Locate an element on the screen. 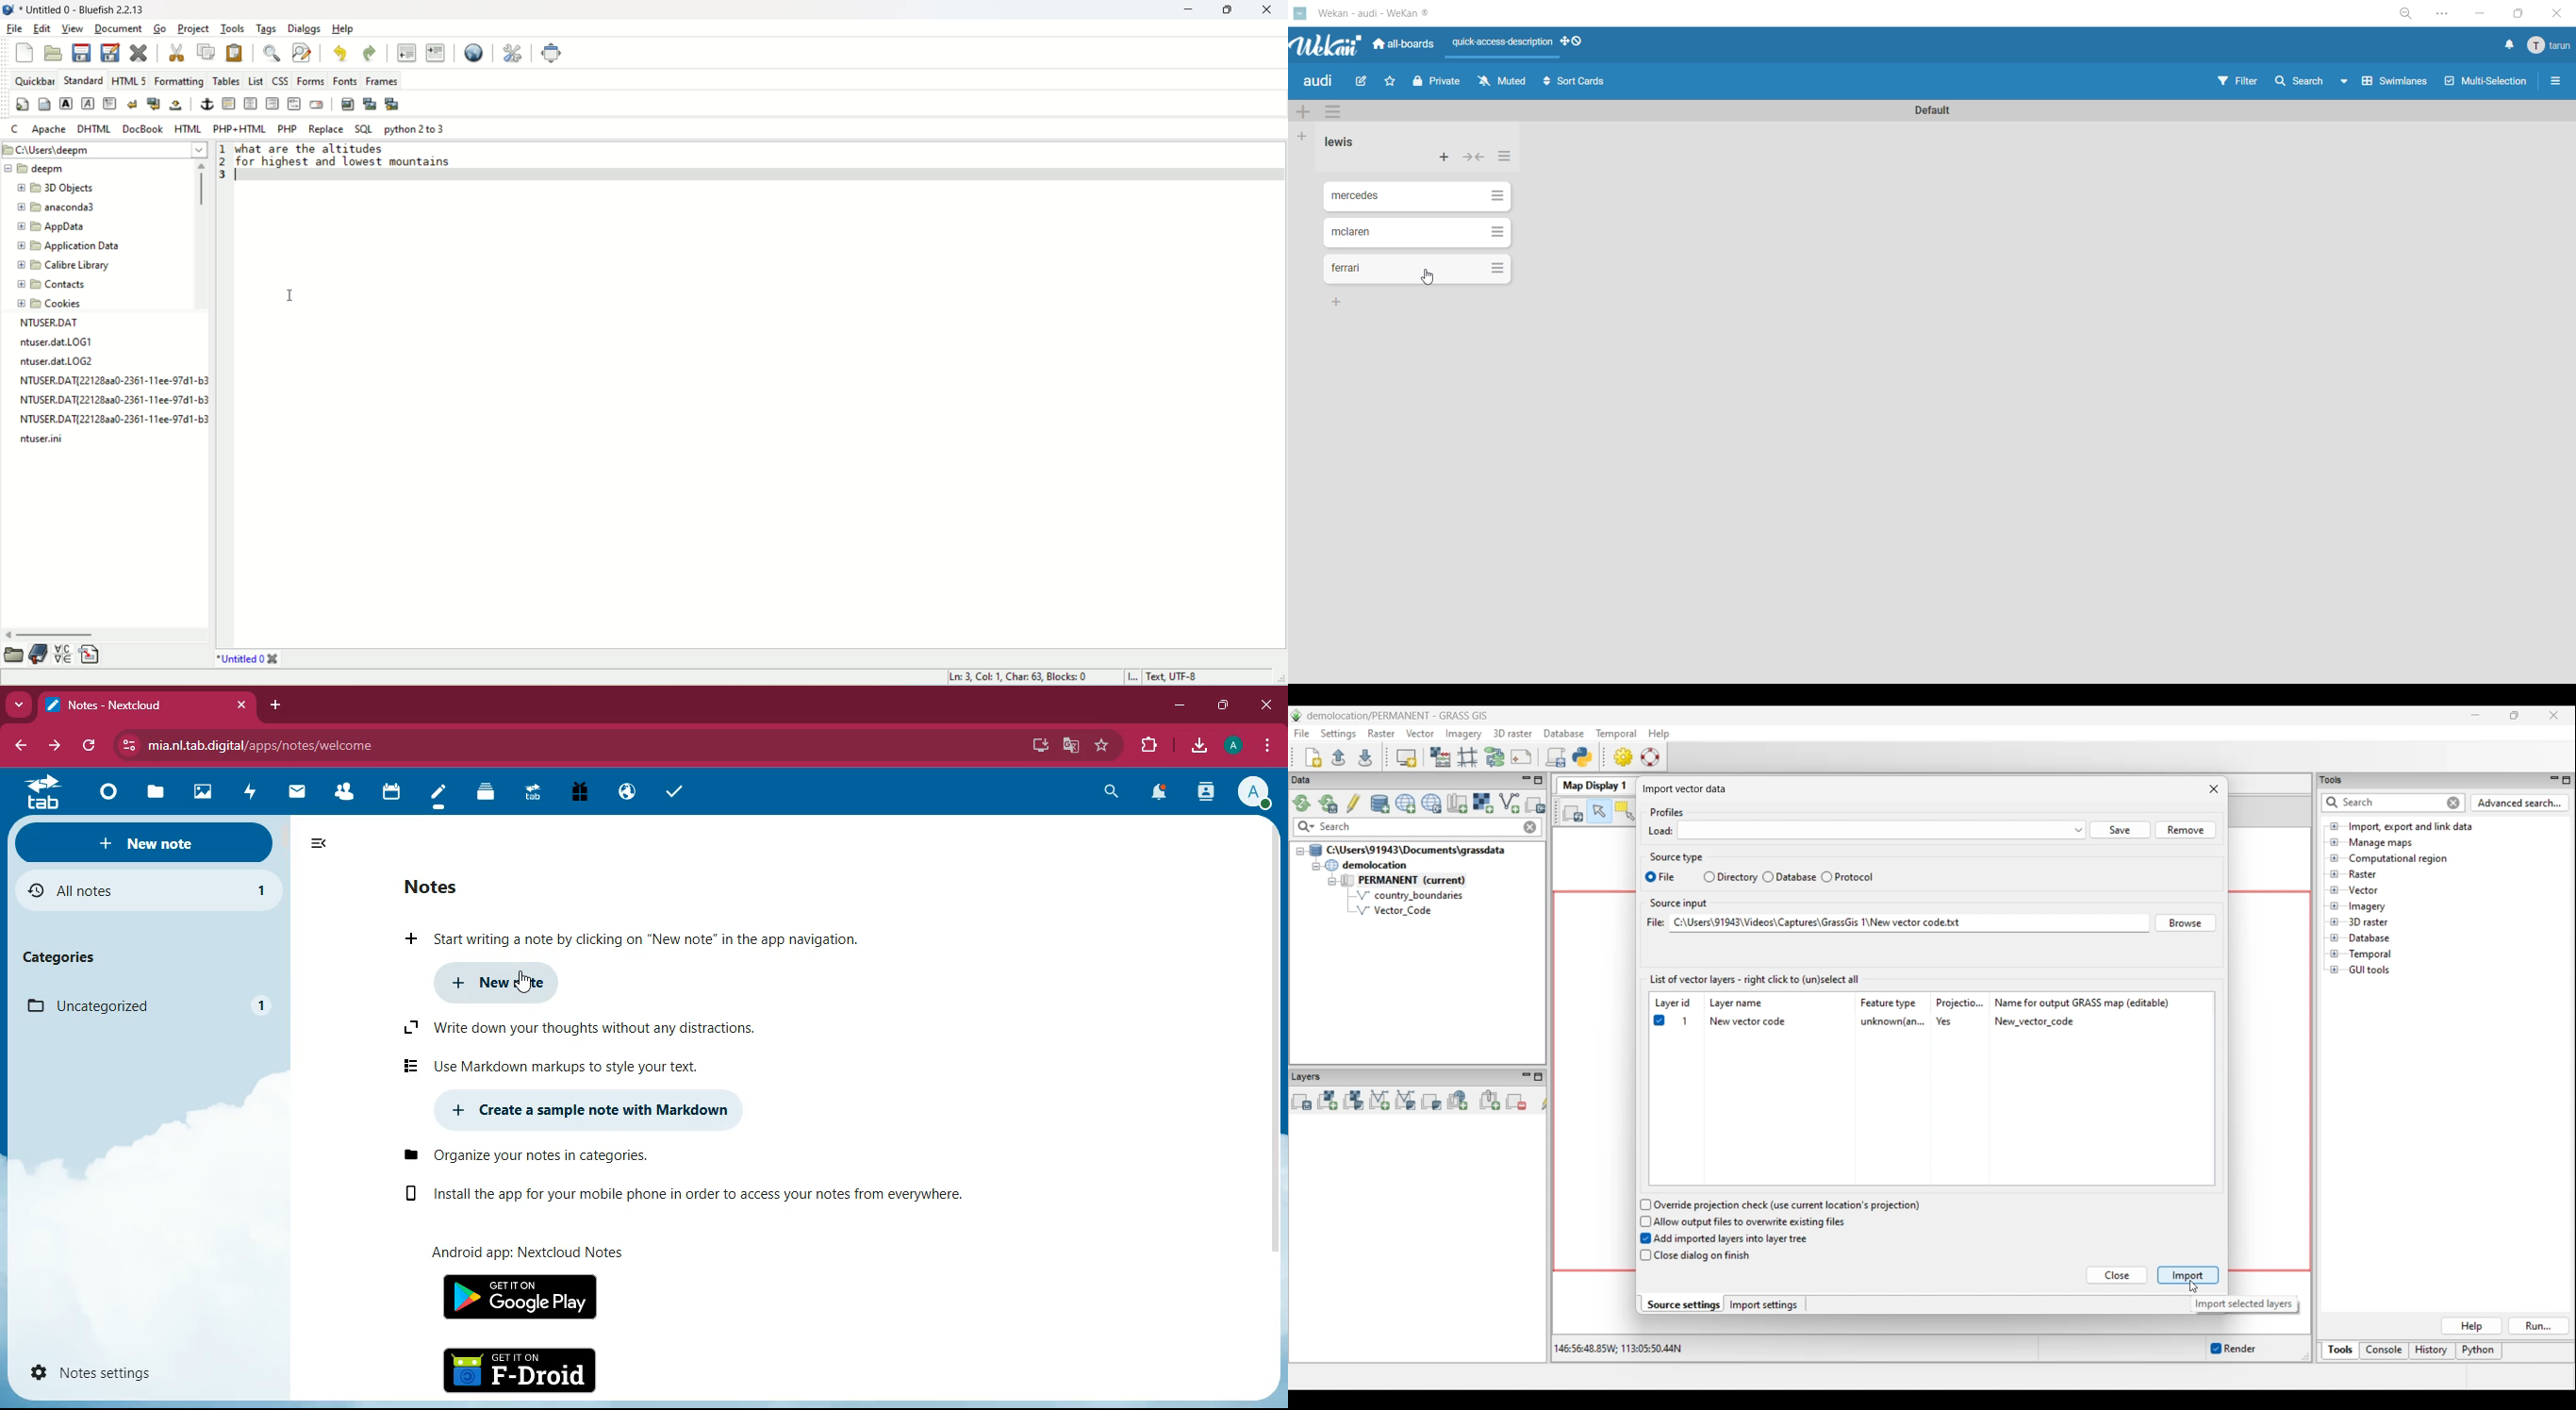 The height and width of the screenshot is (1428, 2576). list actions is located at coordinates (1502, 160).